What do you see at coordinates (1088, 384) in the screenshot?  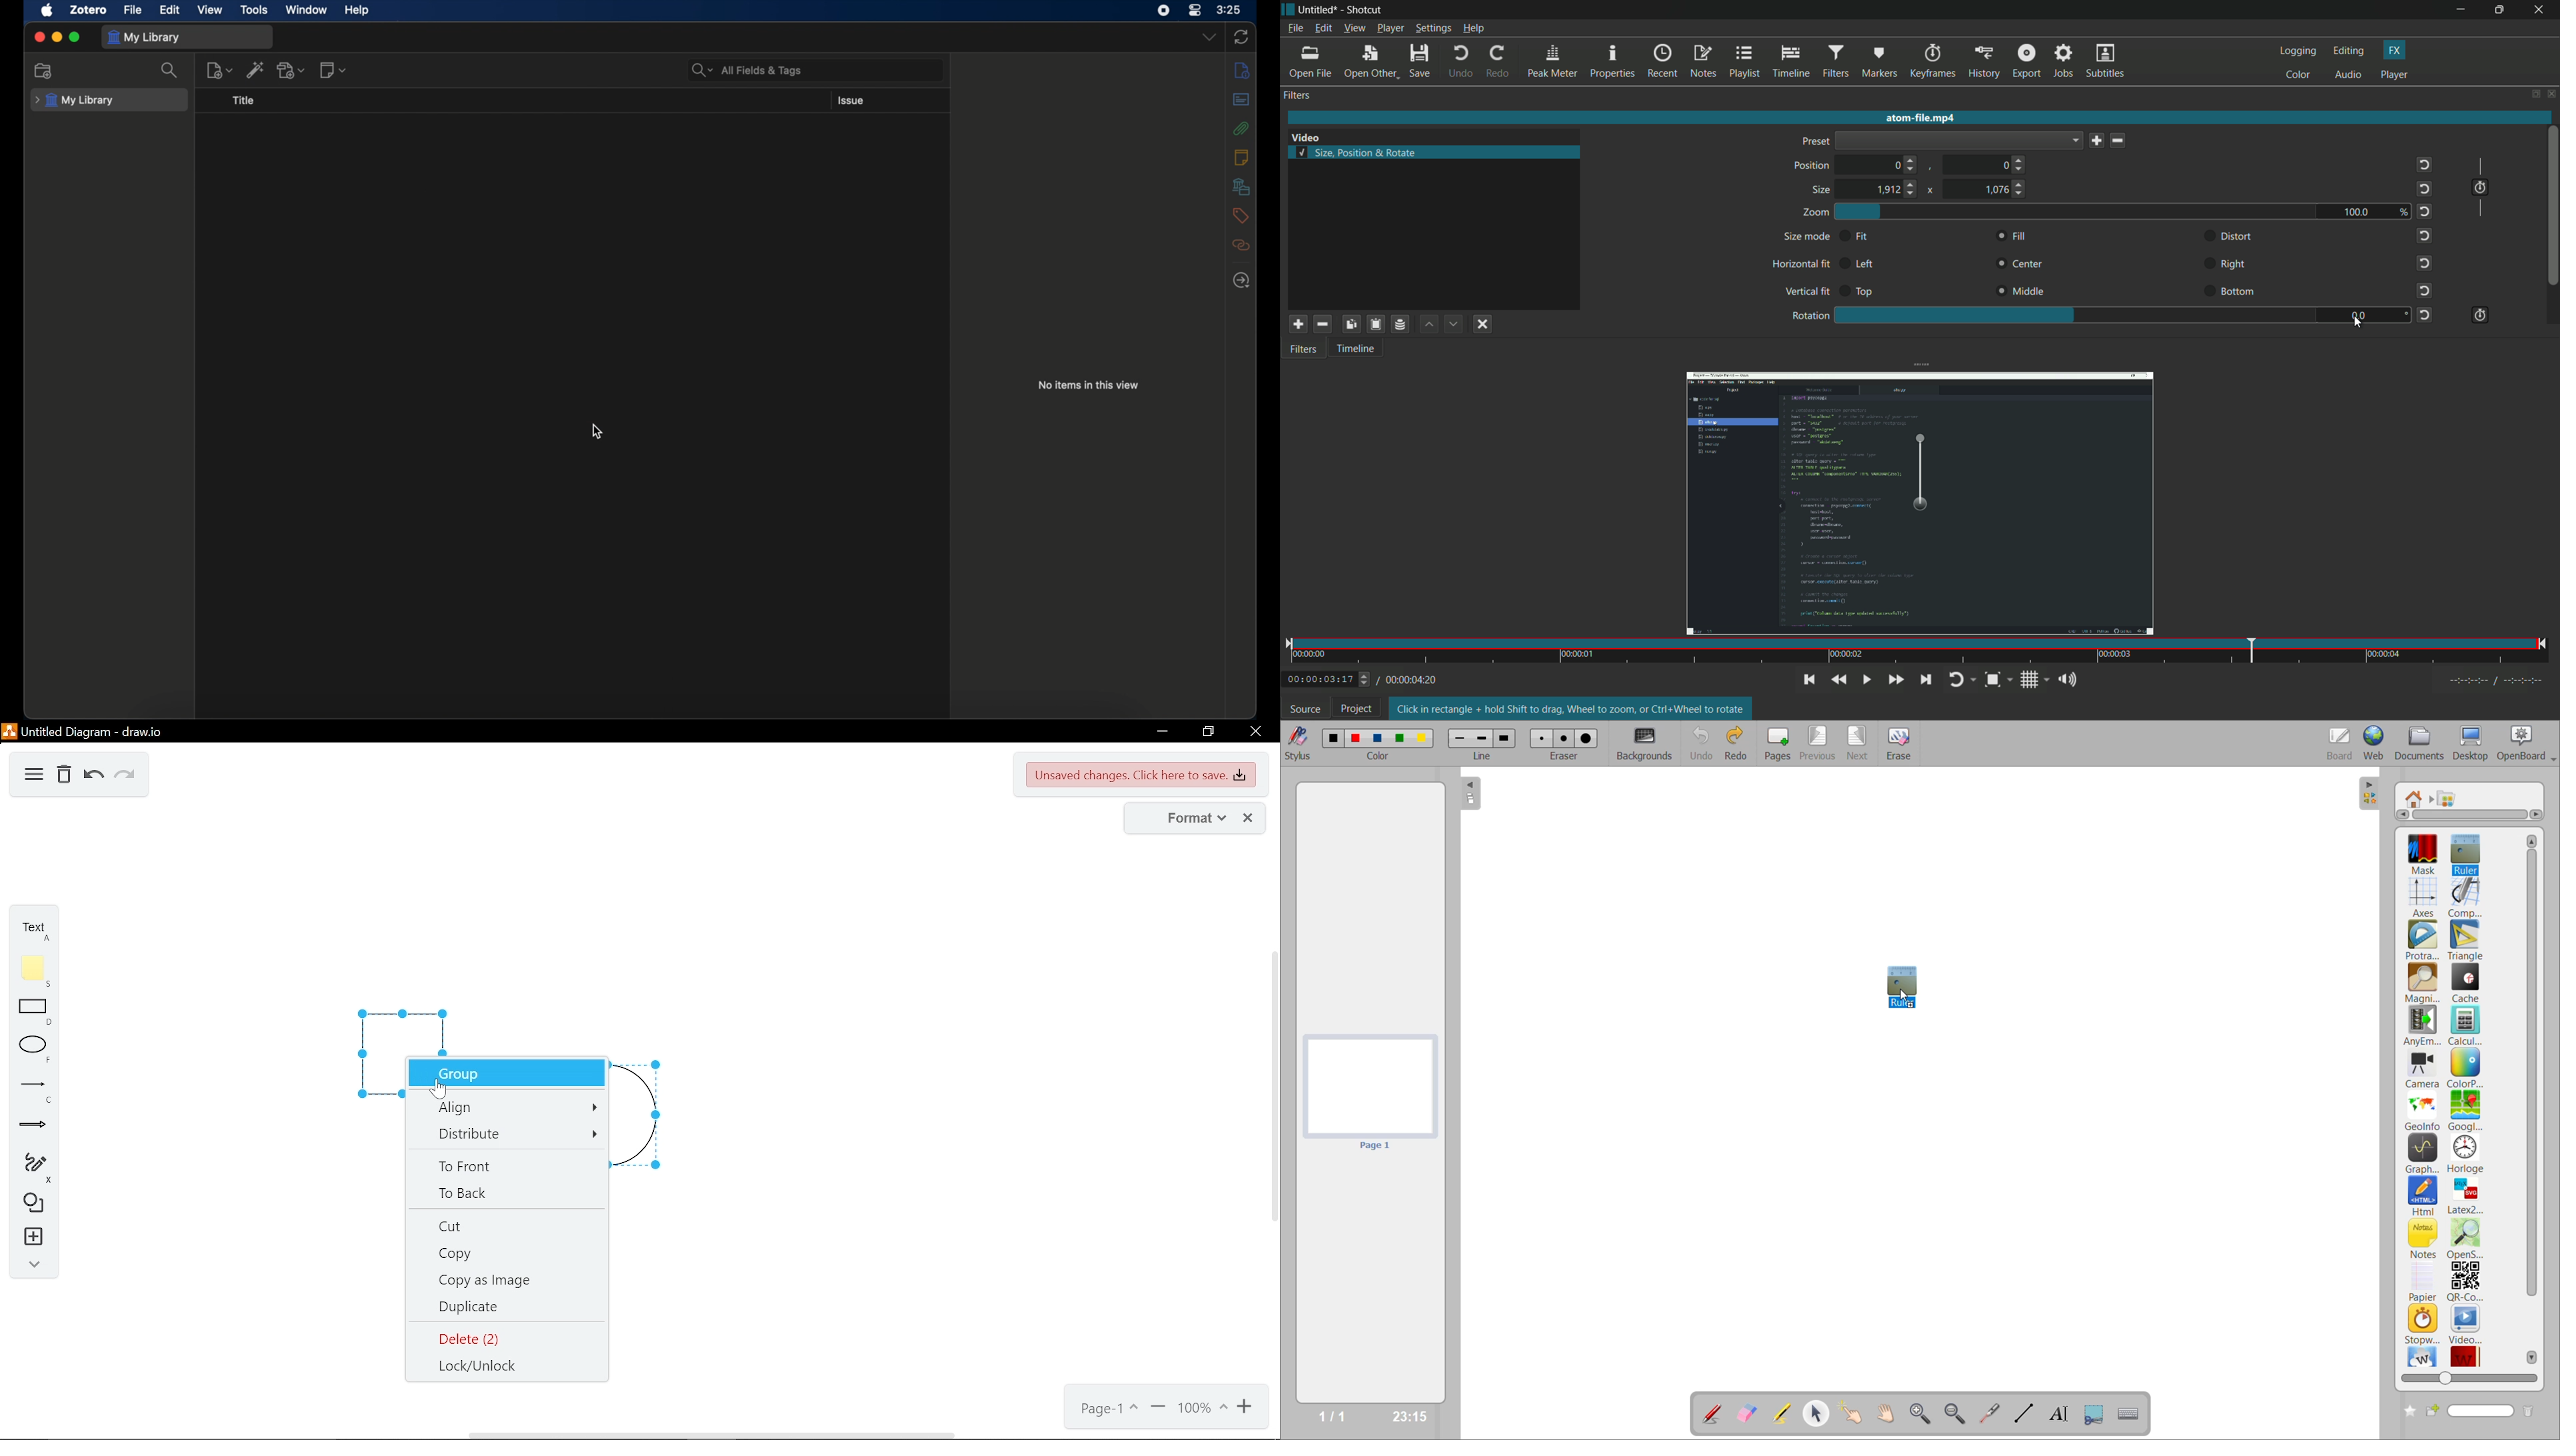 I see `no items in this view` at bounding box center [1088, 384].